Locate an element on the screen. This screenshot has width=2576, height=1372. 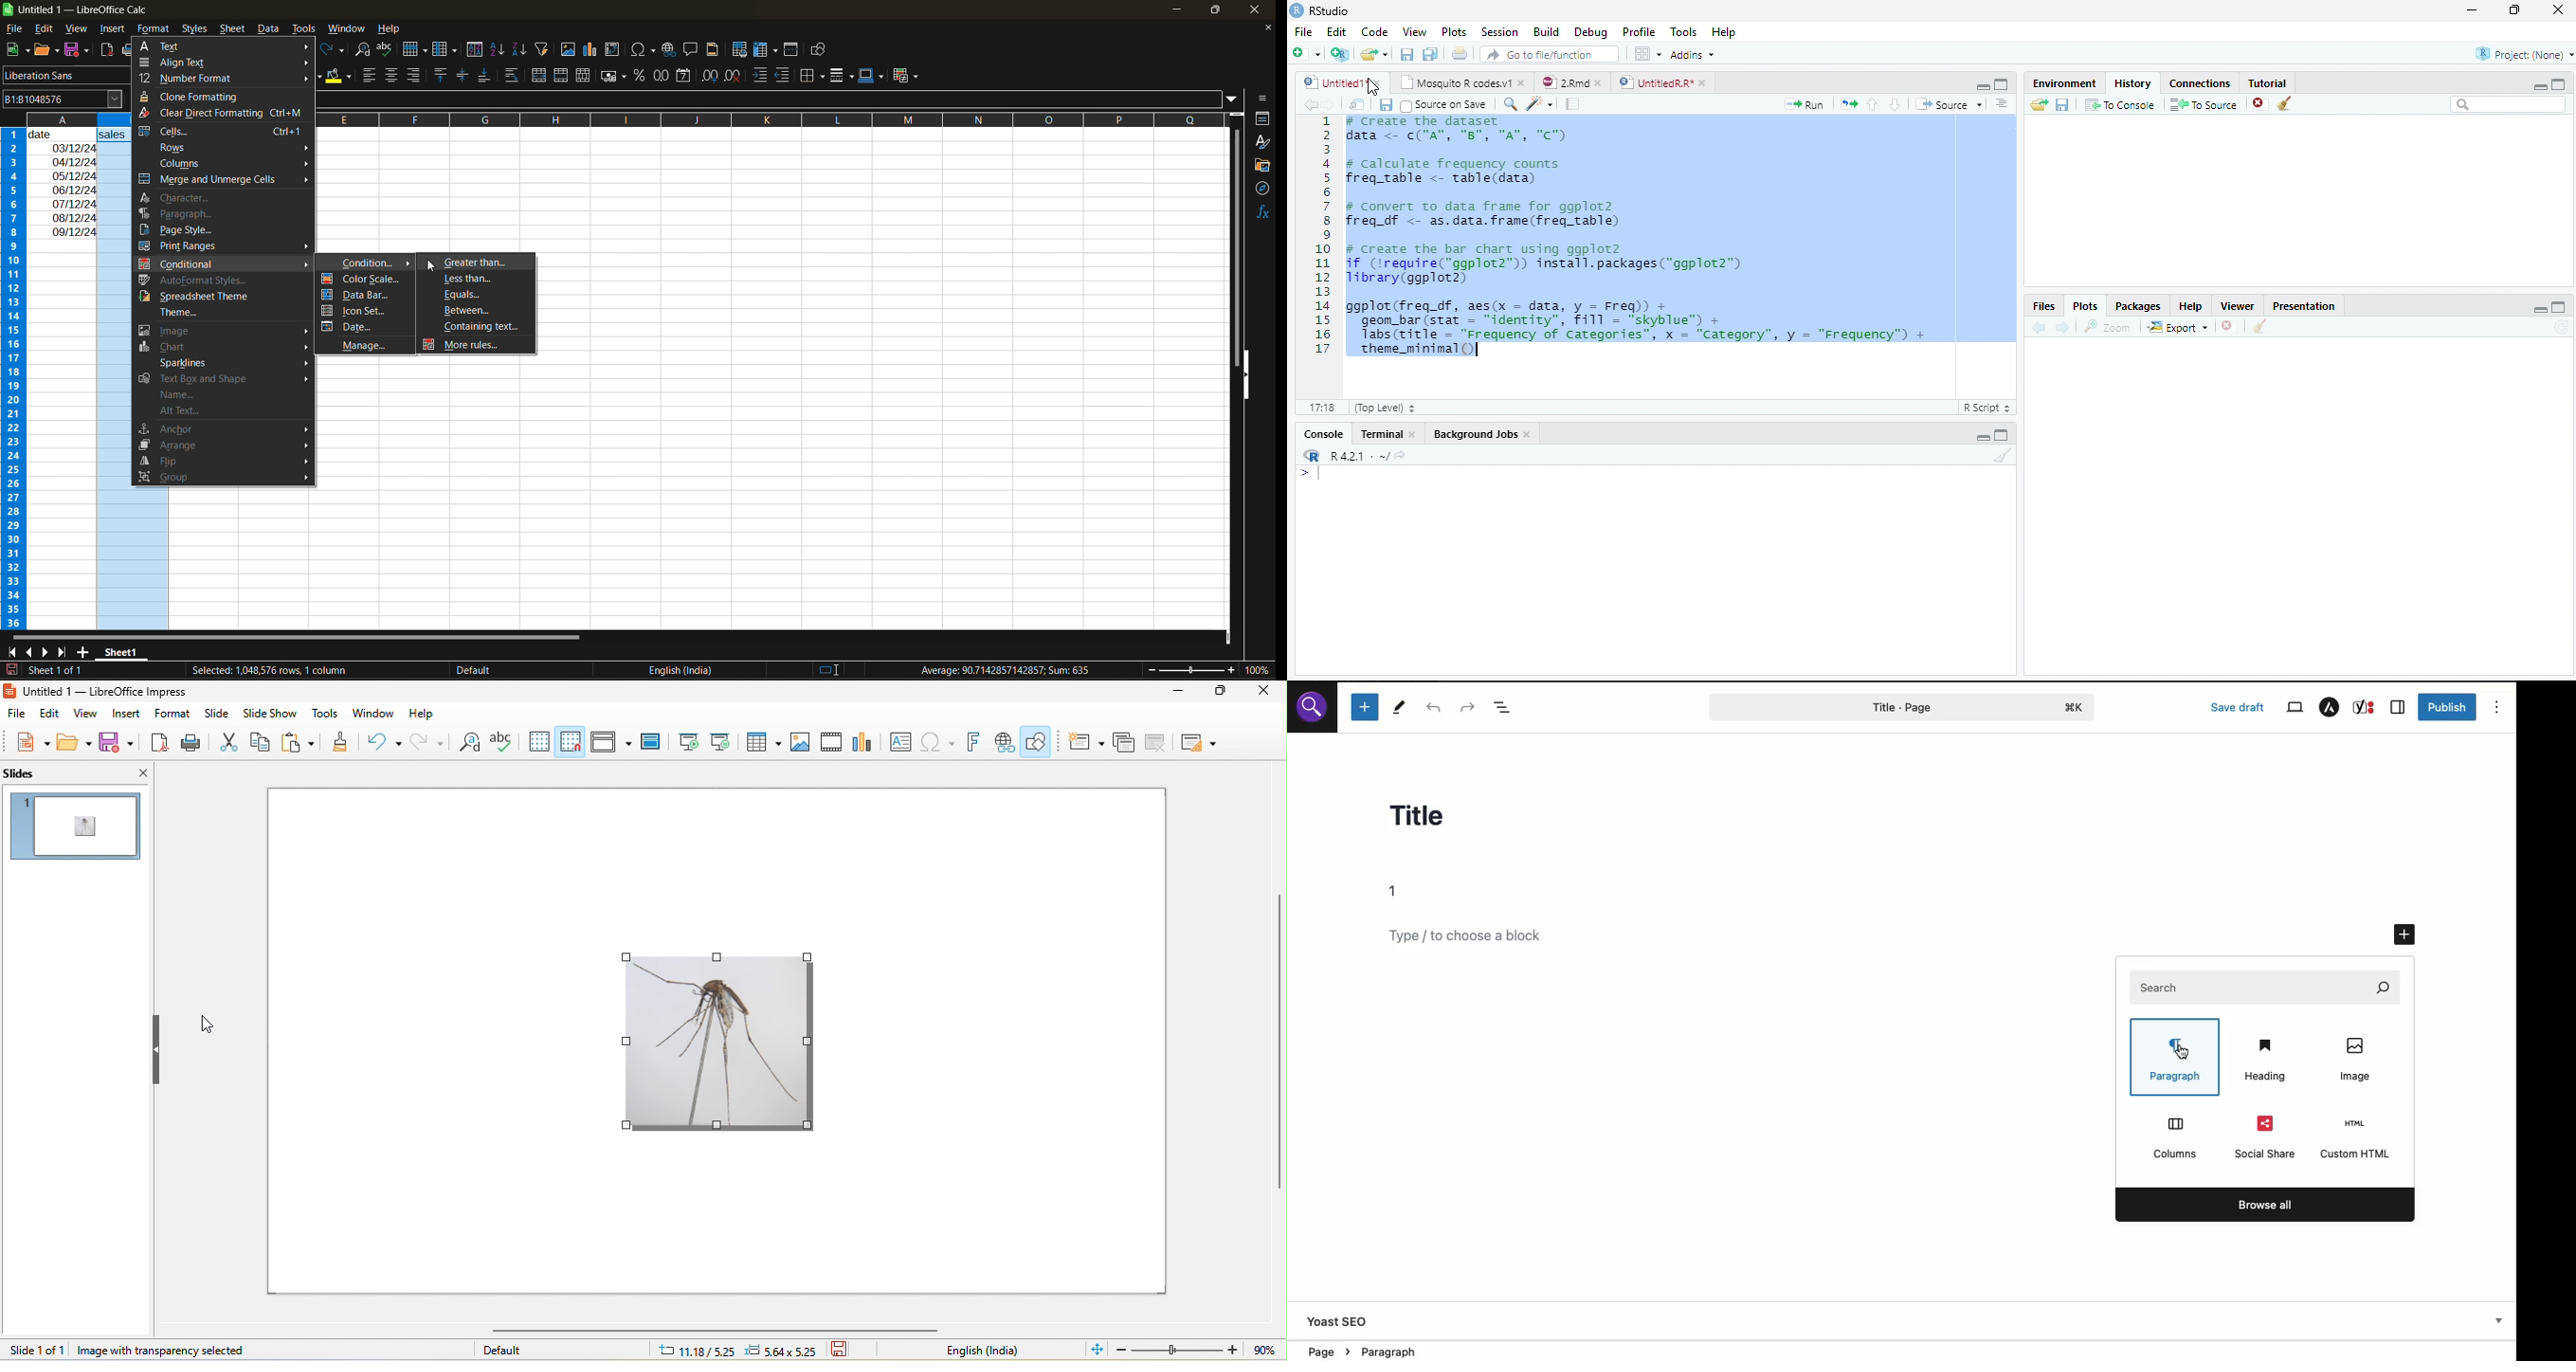
Print is located at coordinates (191, 743).